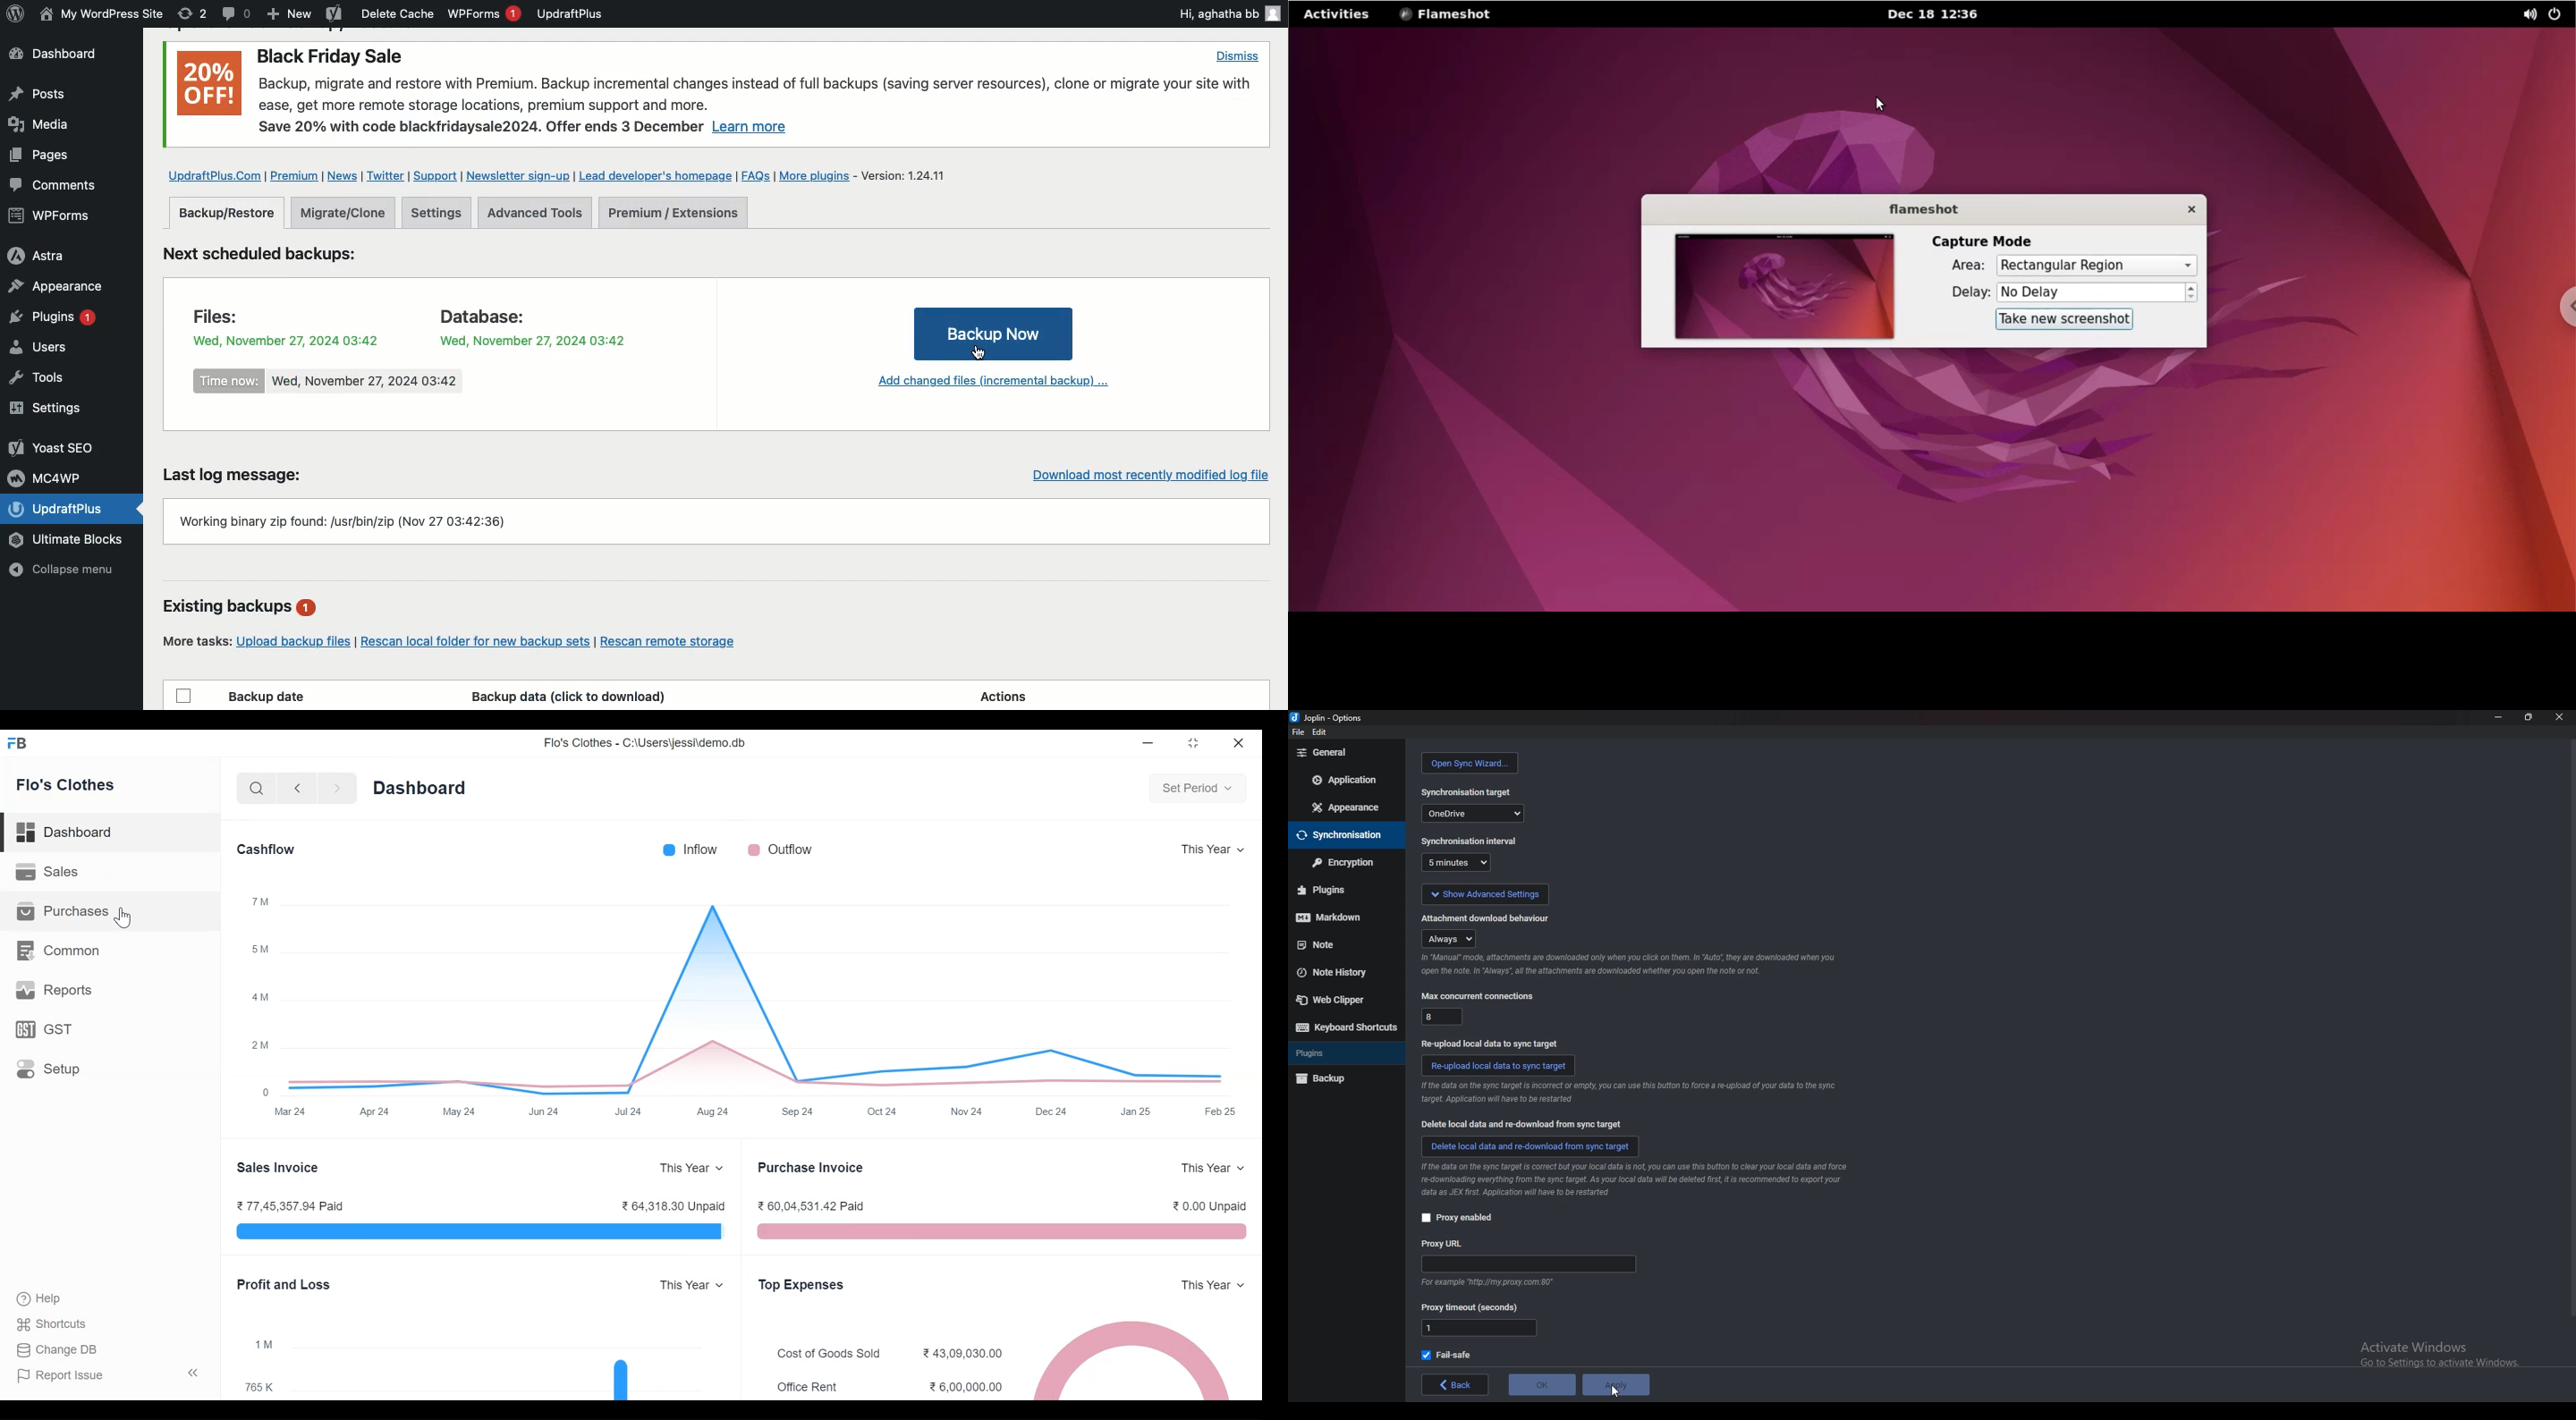 Image resolution: width=2576 pixels, height=1428 pixels. What do you see at coordinates (756, 177) in the screenshot?
I see `FAQs` at bounding box center [756, 177].